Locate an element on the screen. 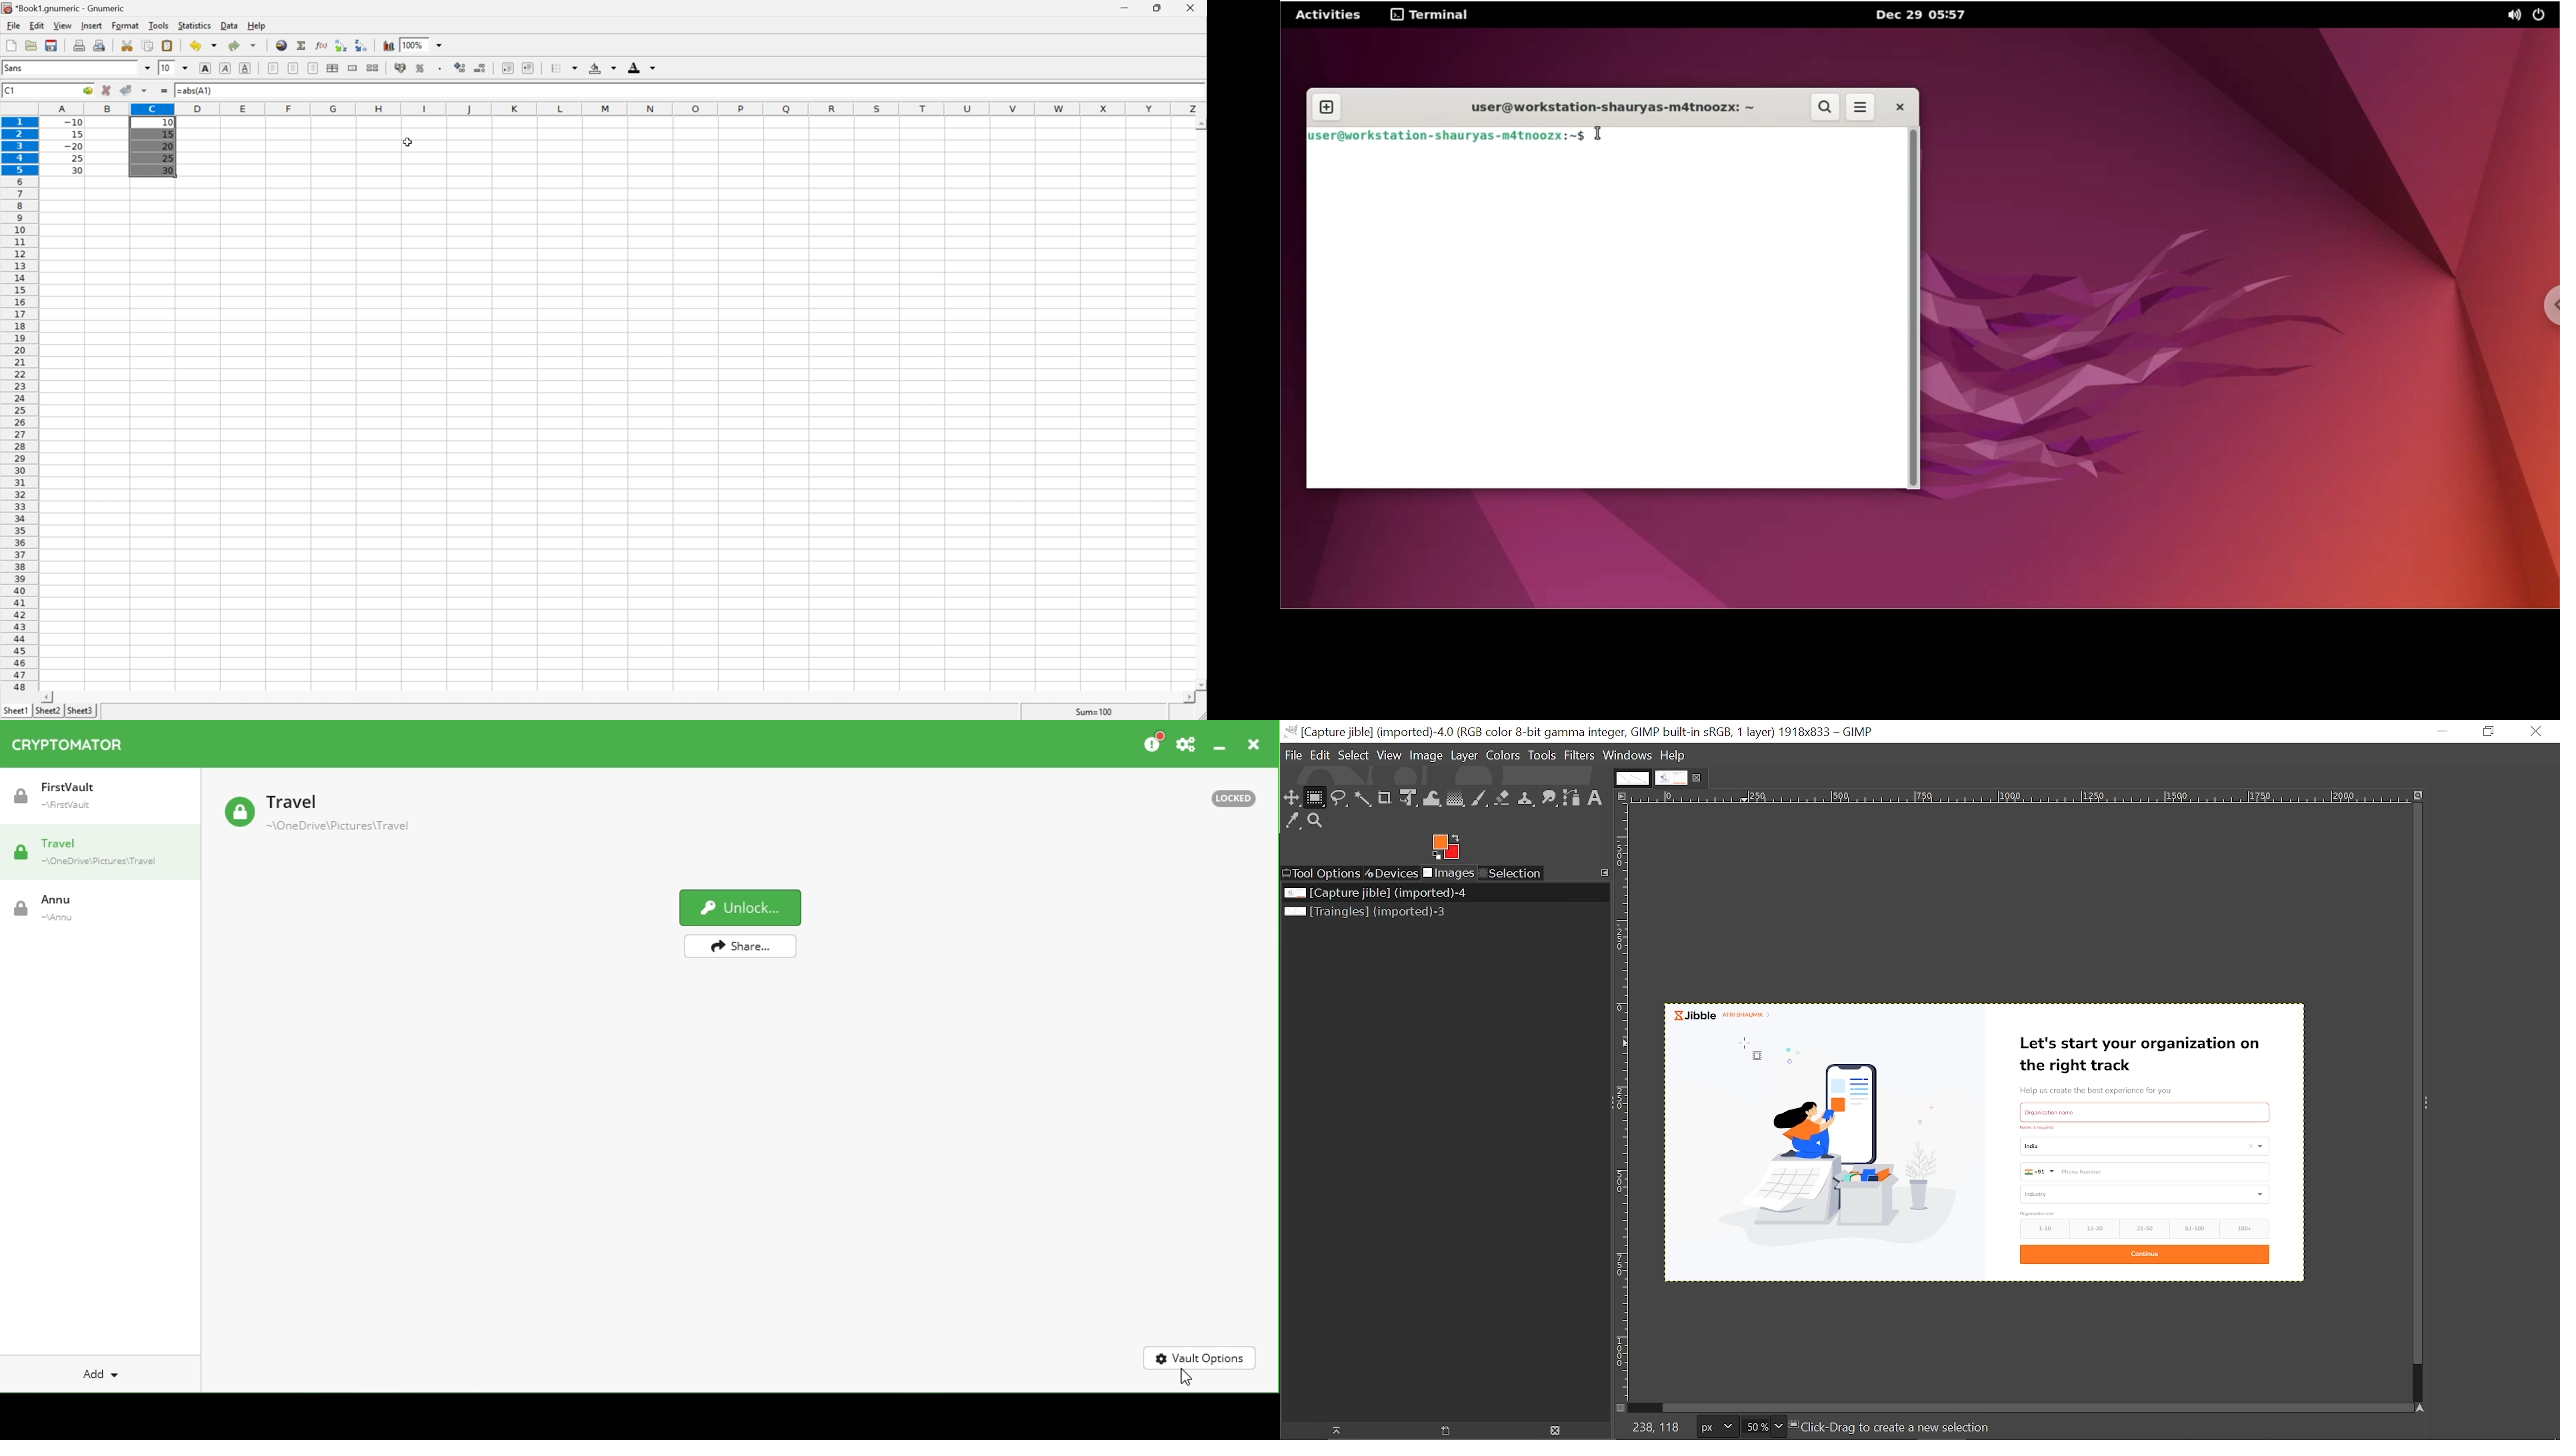  first tab is located at coordinates (1631, 778).